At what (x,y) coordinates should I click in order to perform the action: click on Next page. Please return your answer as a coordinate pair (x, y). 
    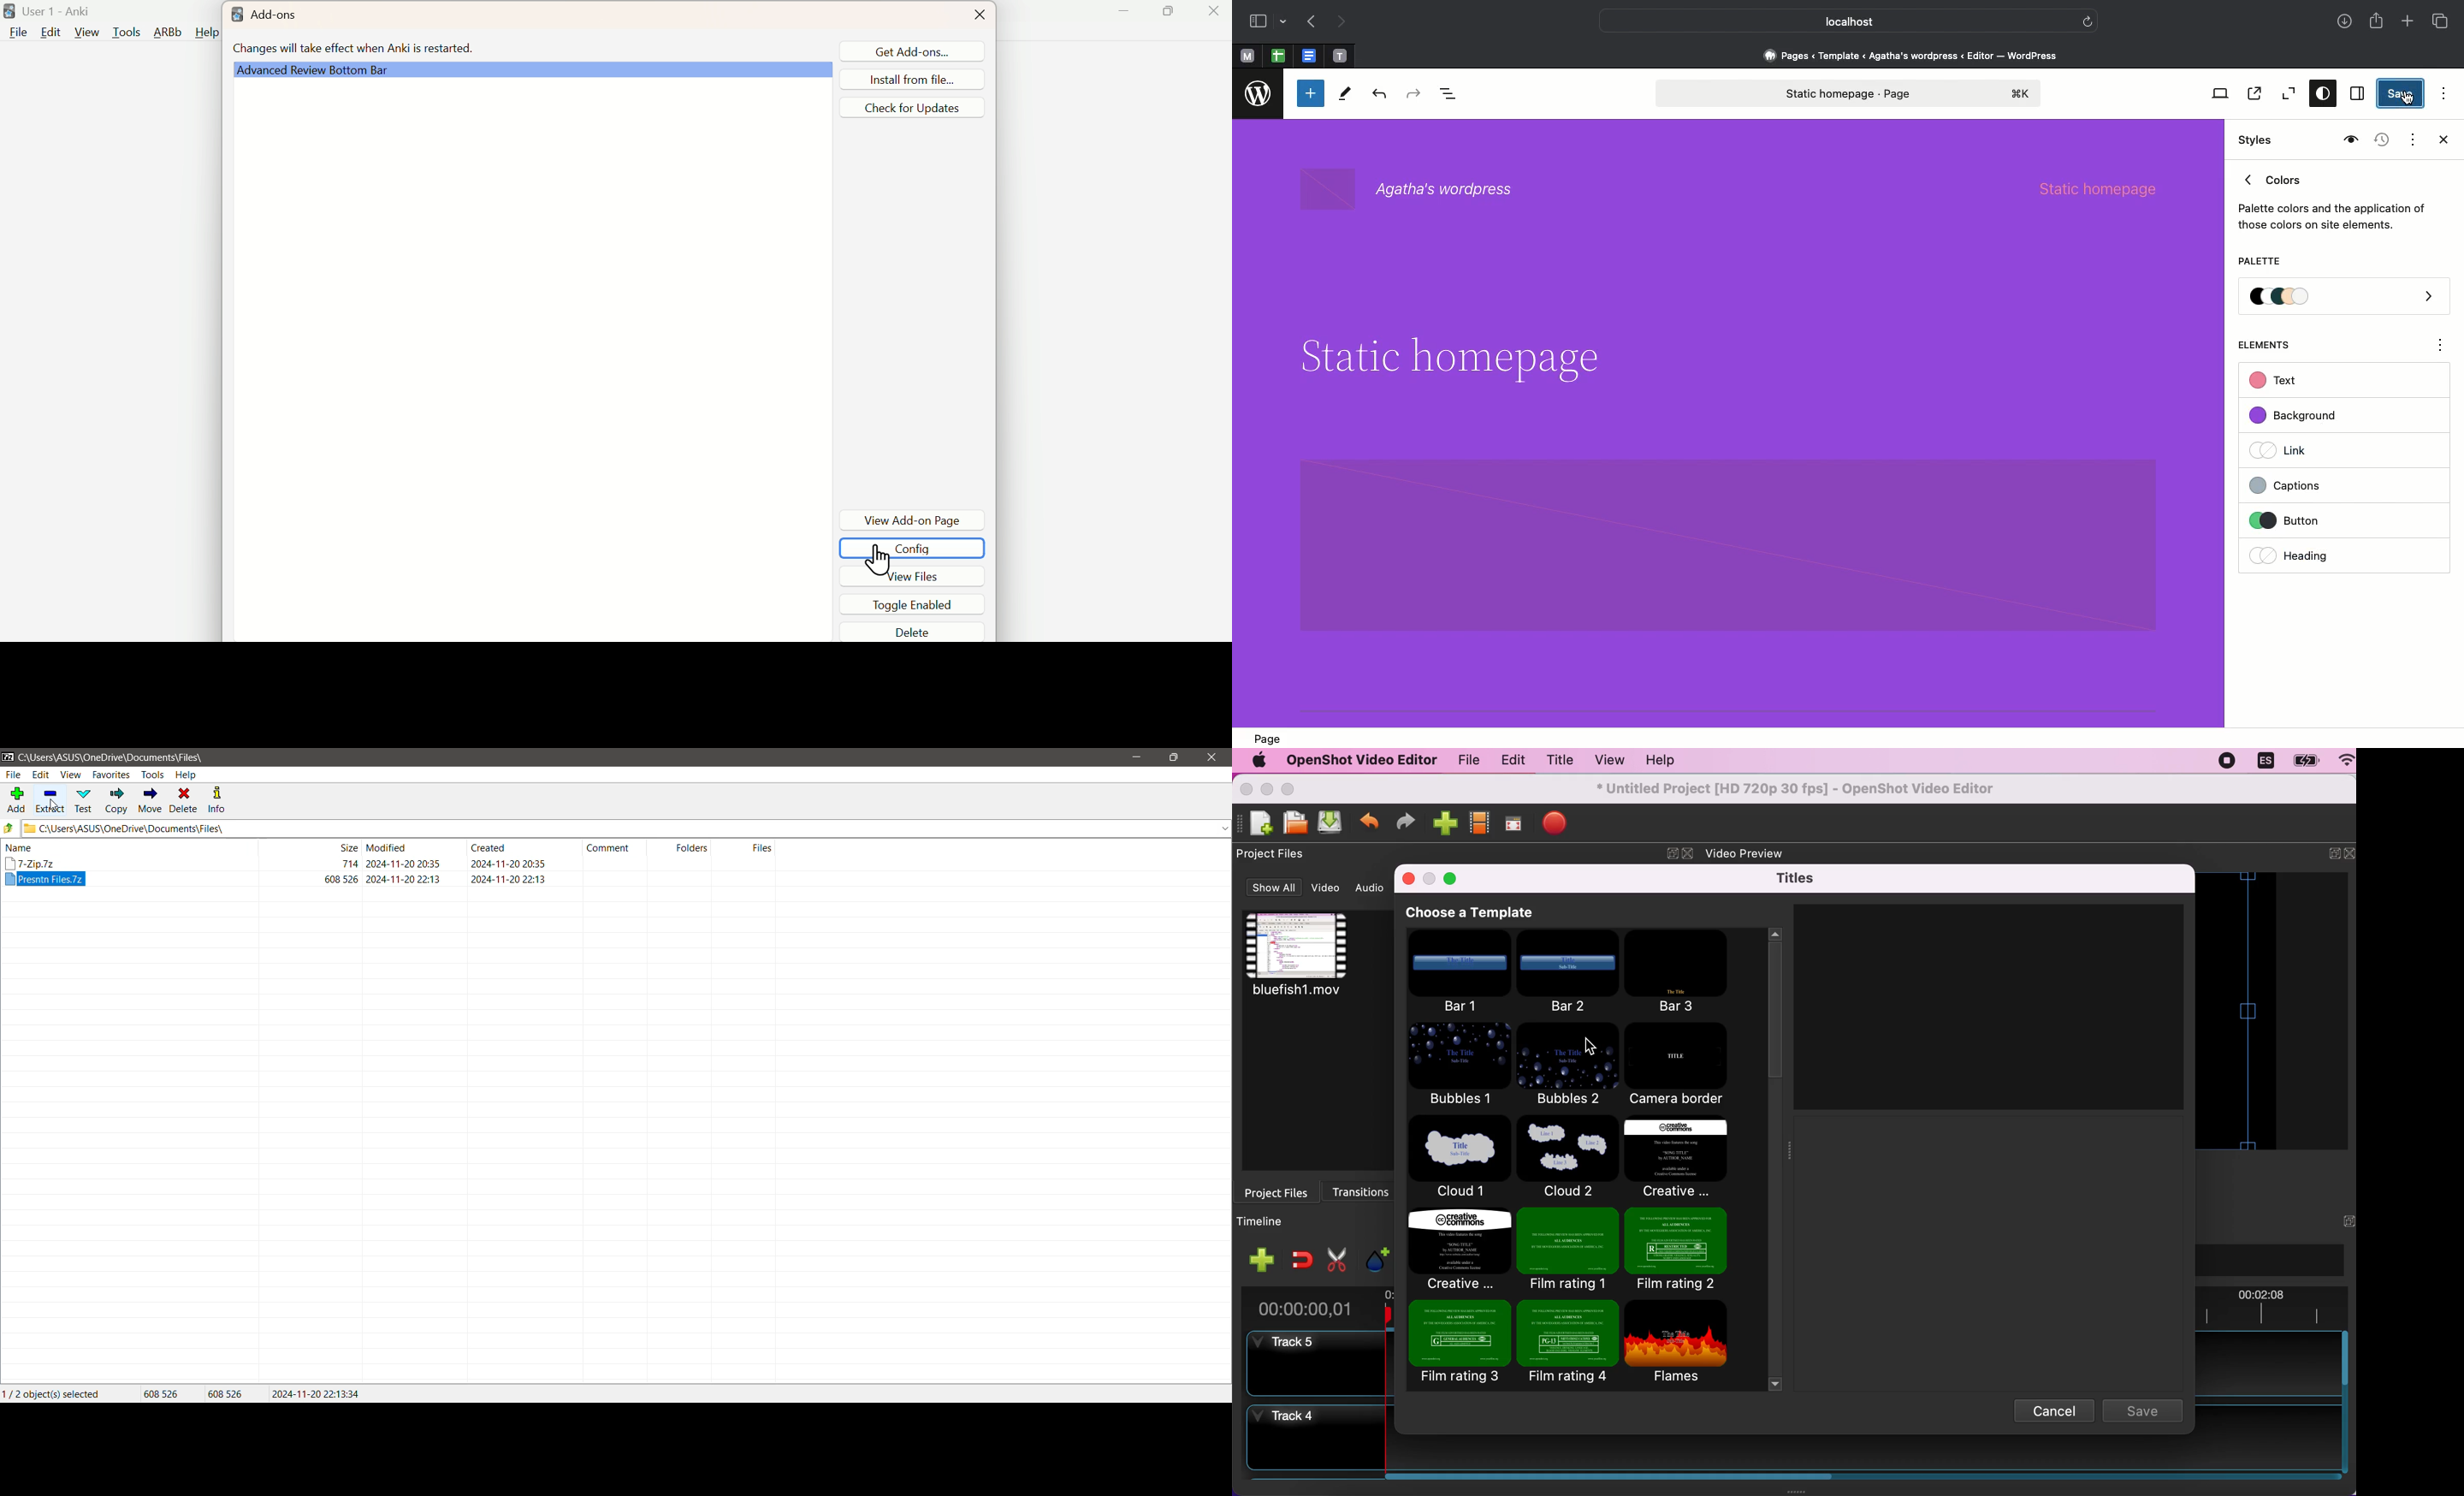
    Looking at the image, I should click on (1342, 22).